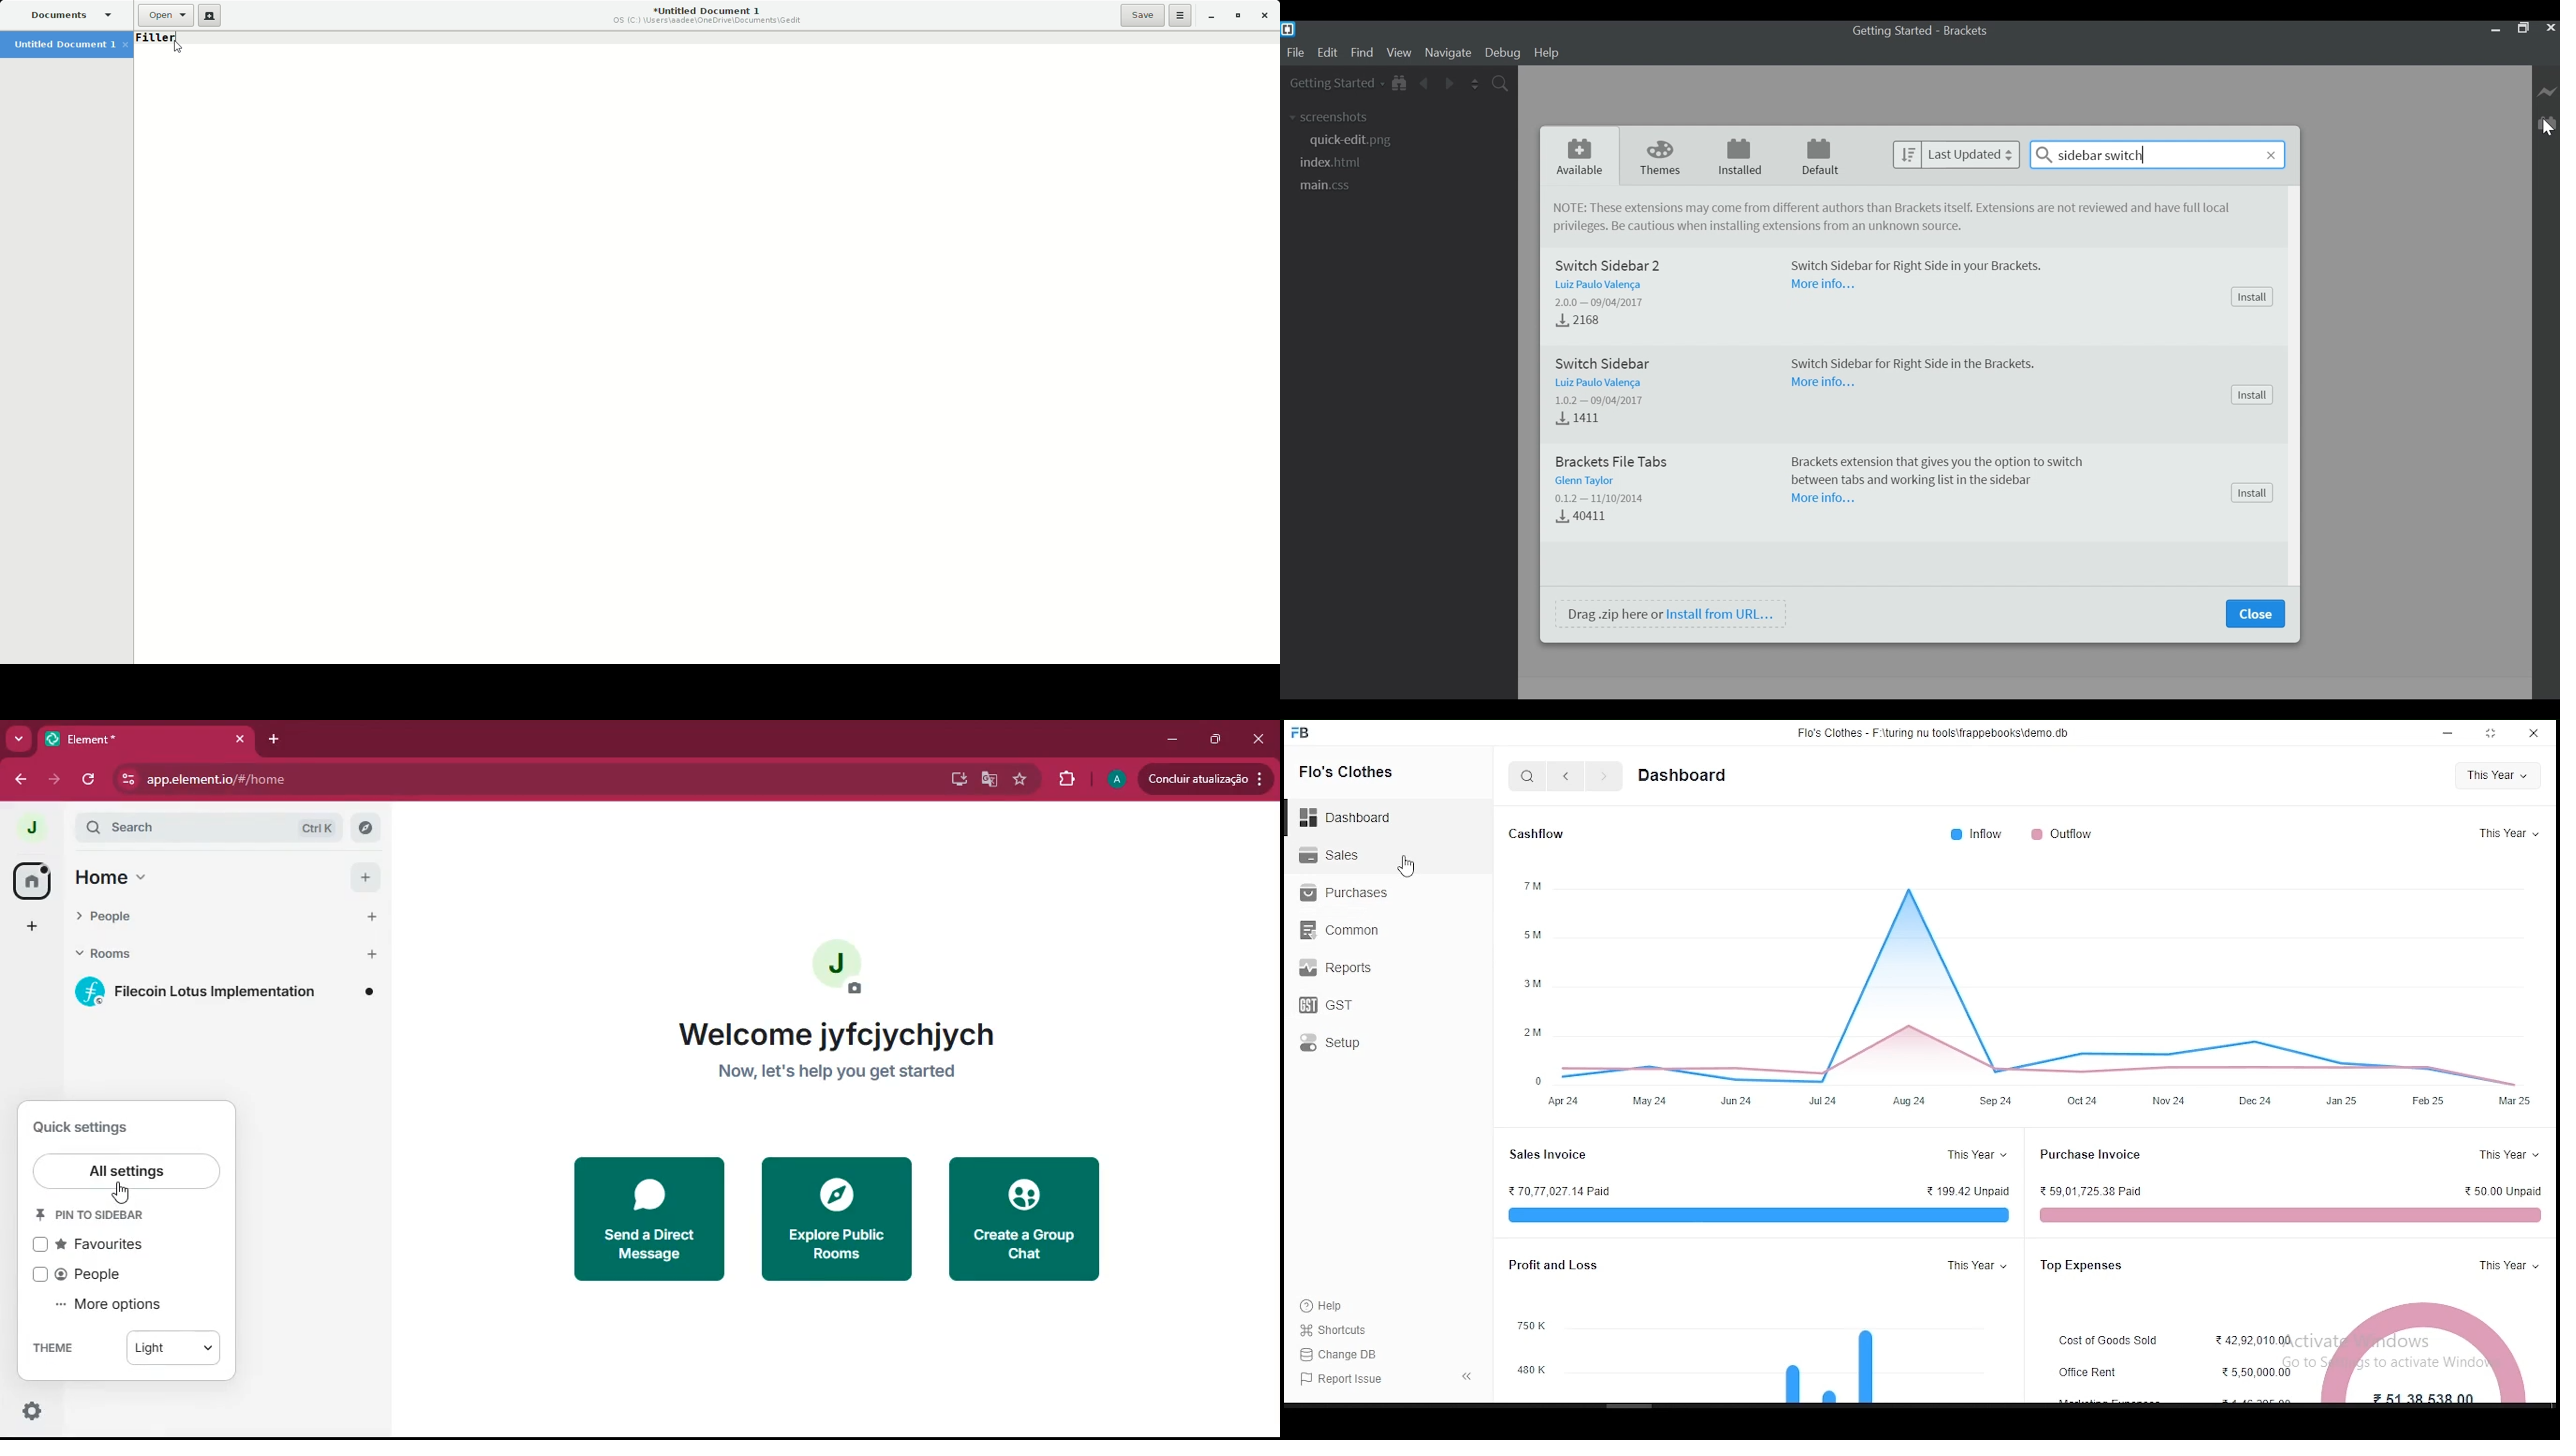  Describe the element at coordinates (1565, 1192) in the screenshot. I see `270,77,027.14 Paid` at that location.